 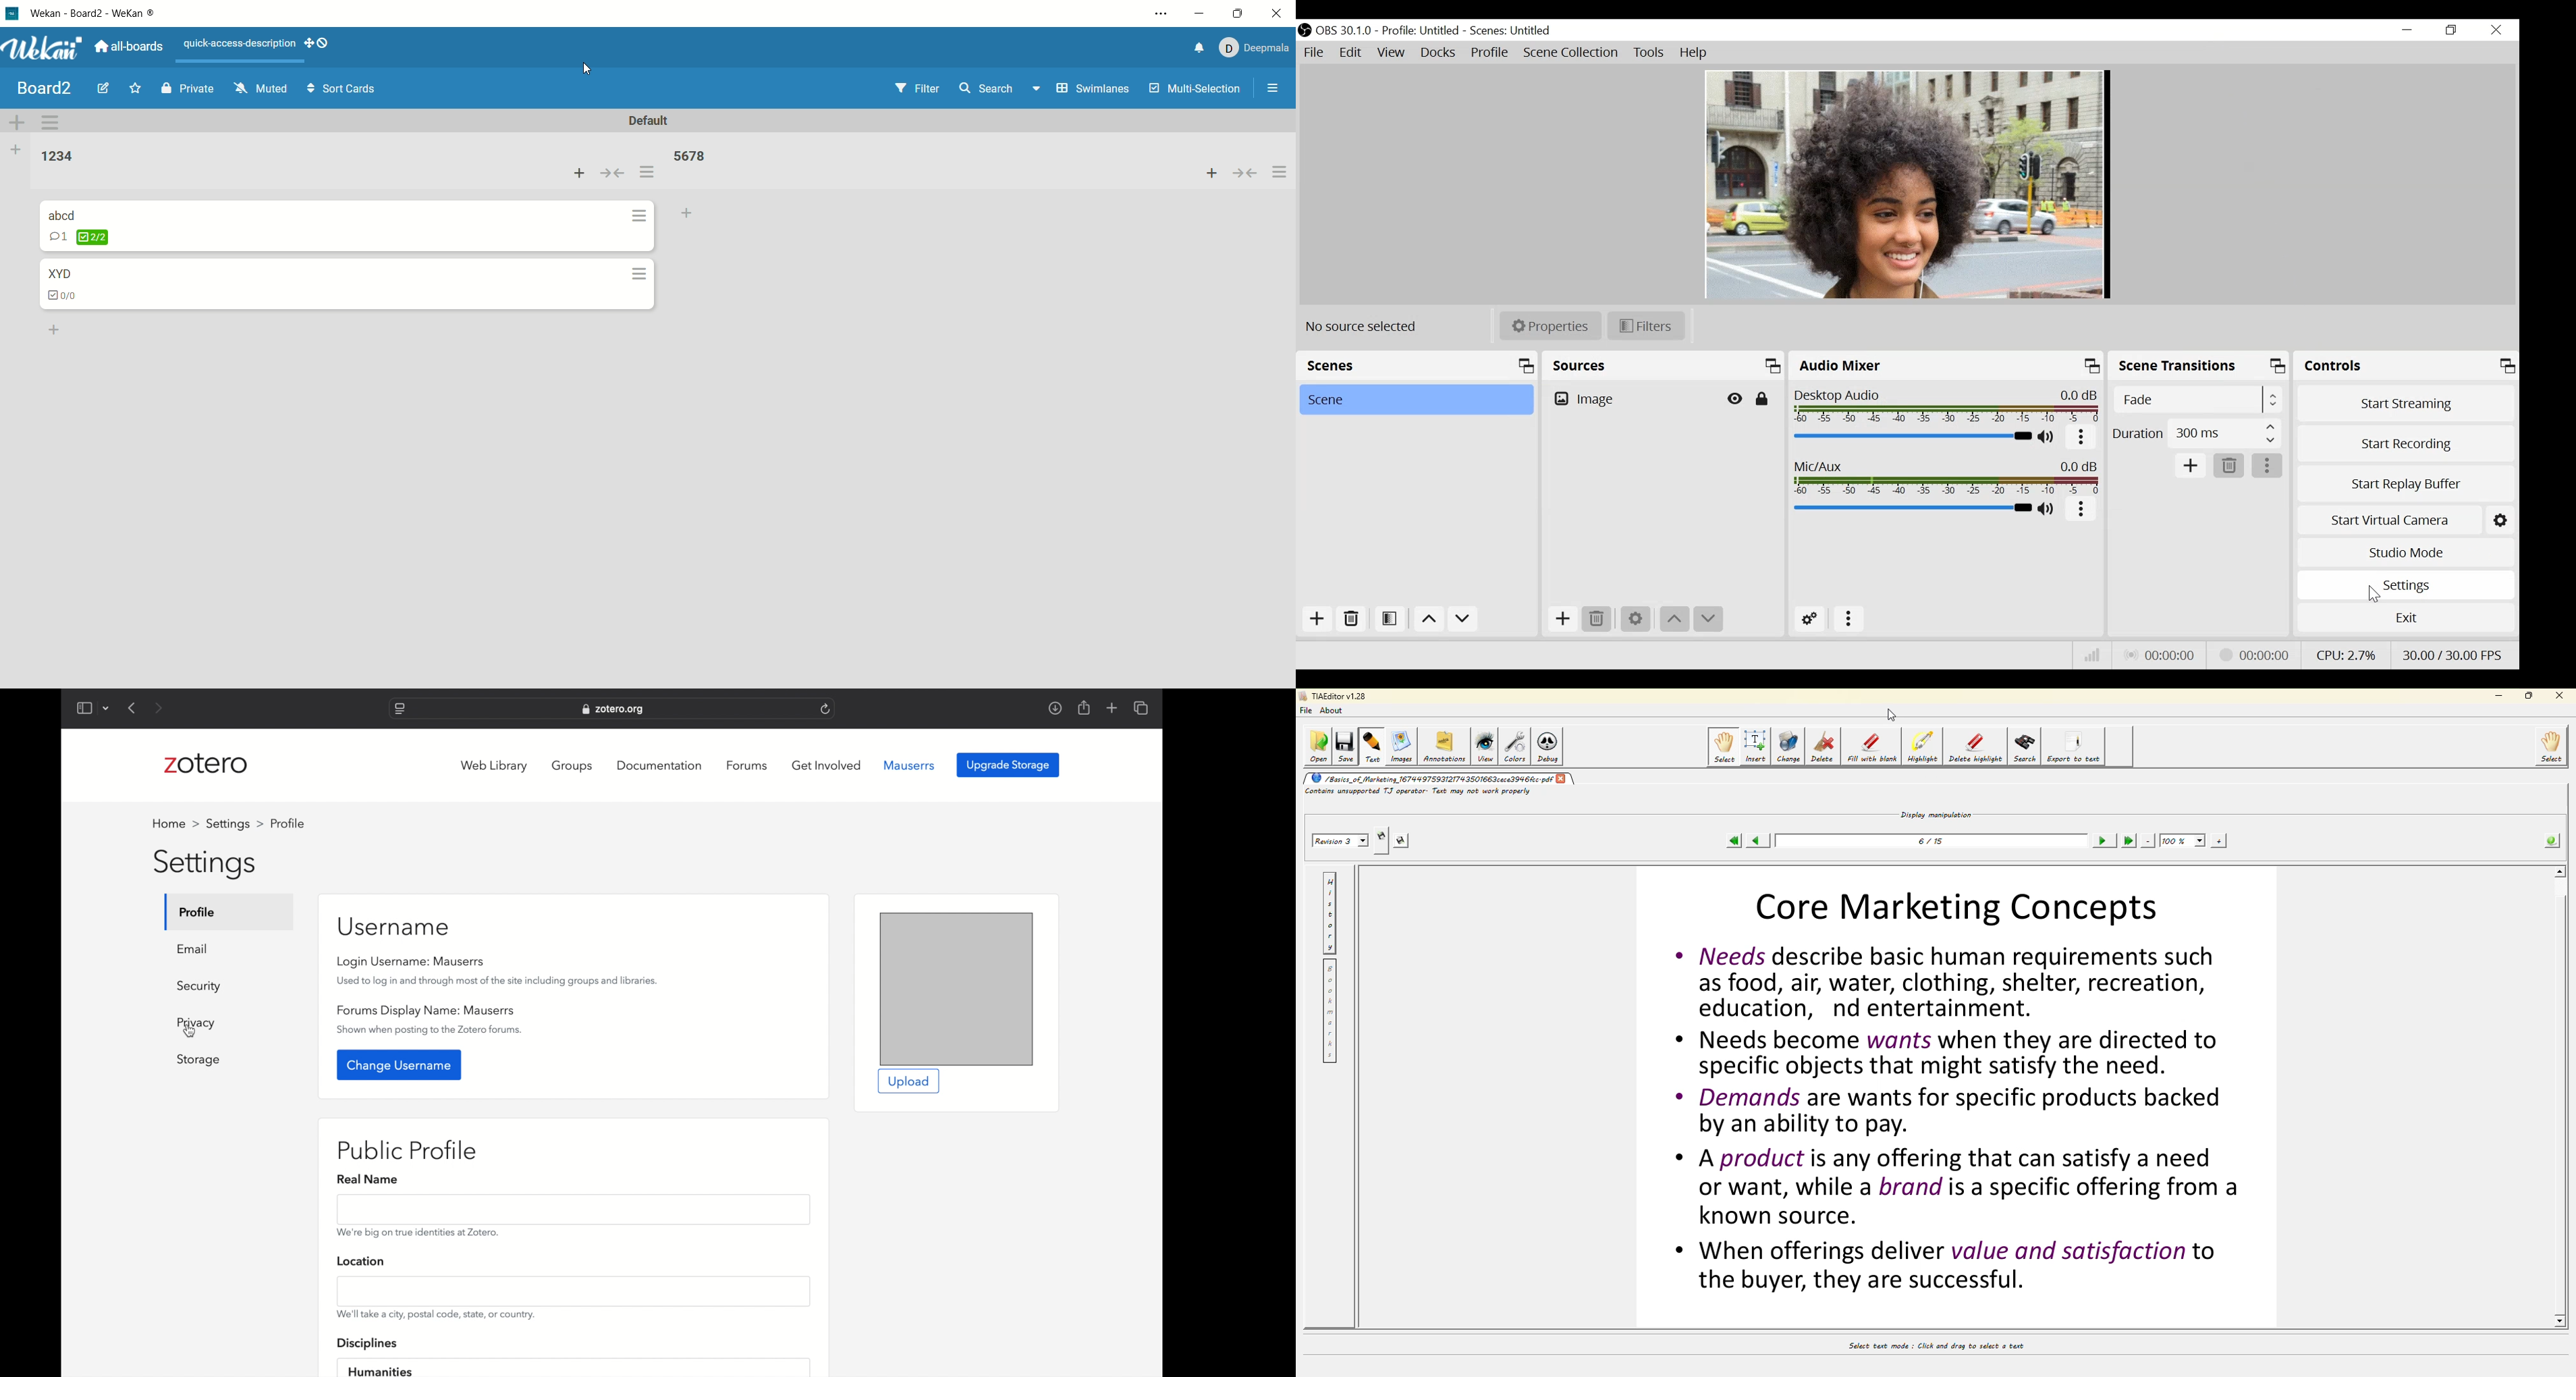 What do you see at coordinates (1514, 746) in the screenshot?
I see `colors` at bounding box center [1514, 746].